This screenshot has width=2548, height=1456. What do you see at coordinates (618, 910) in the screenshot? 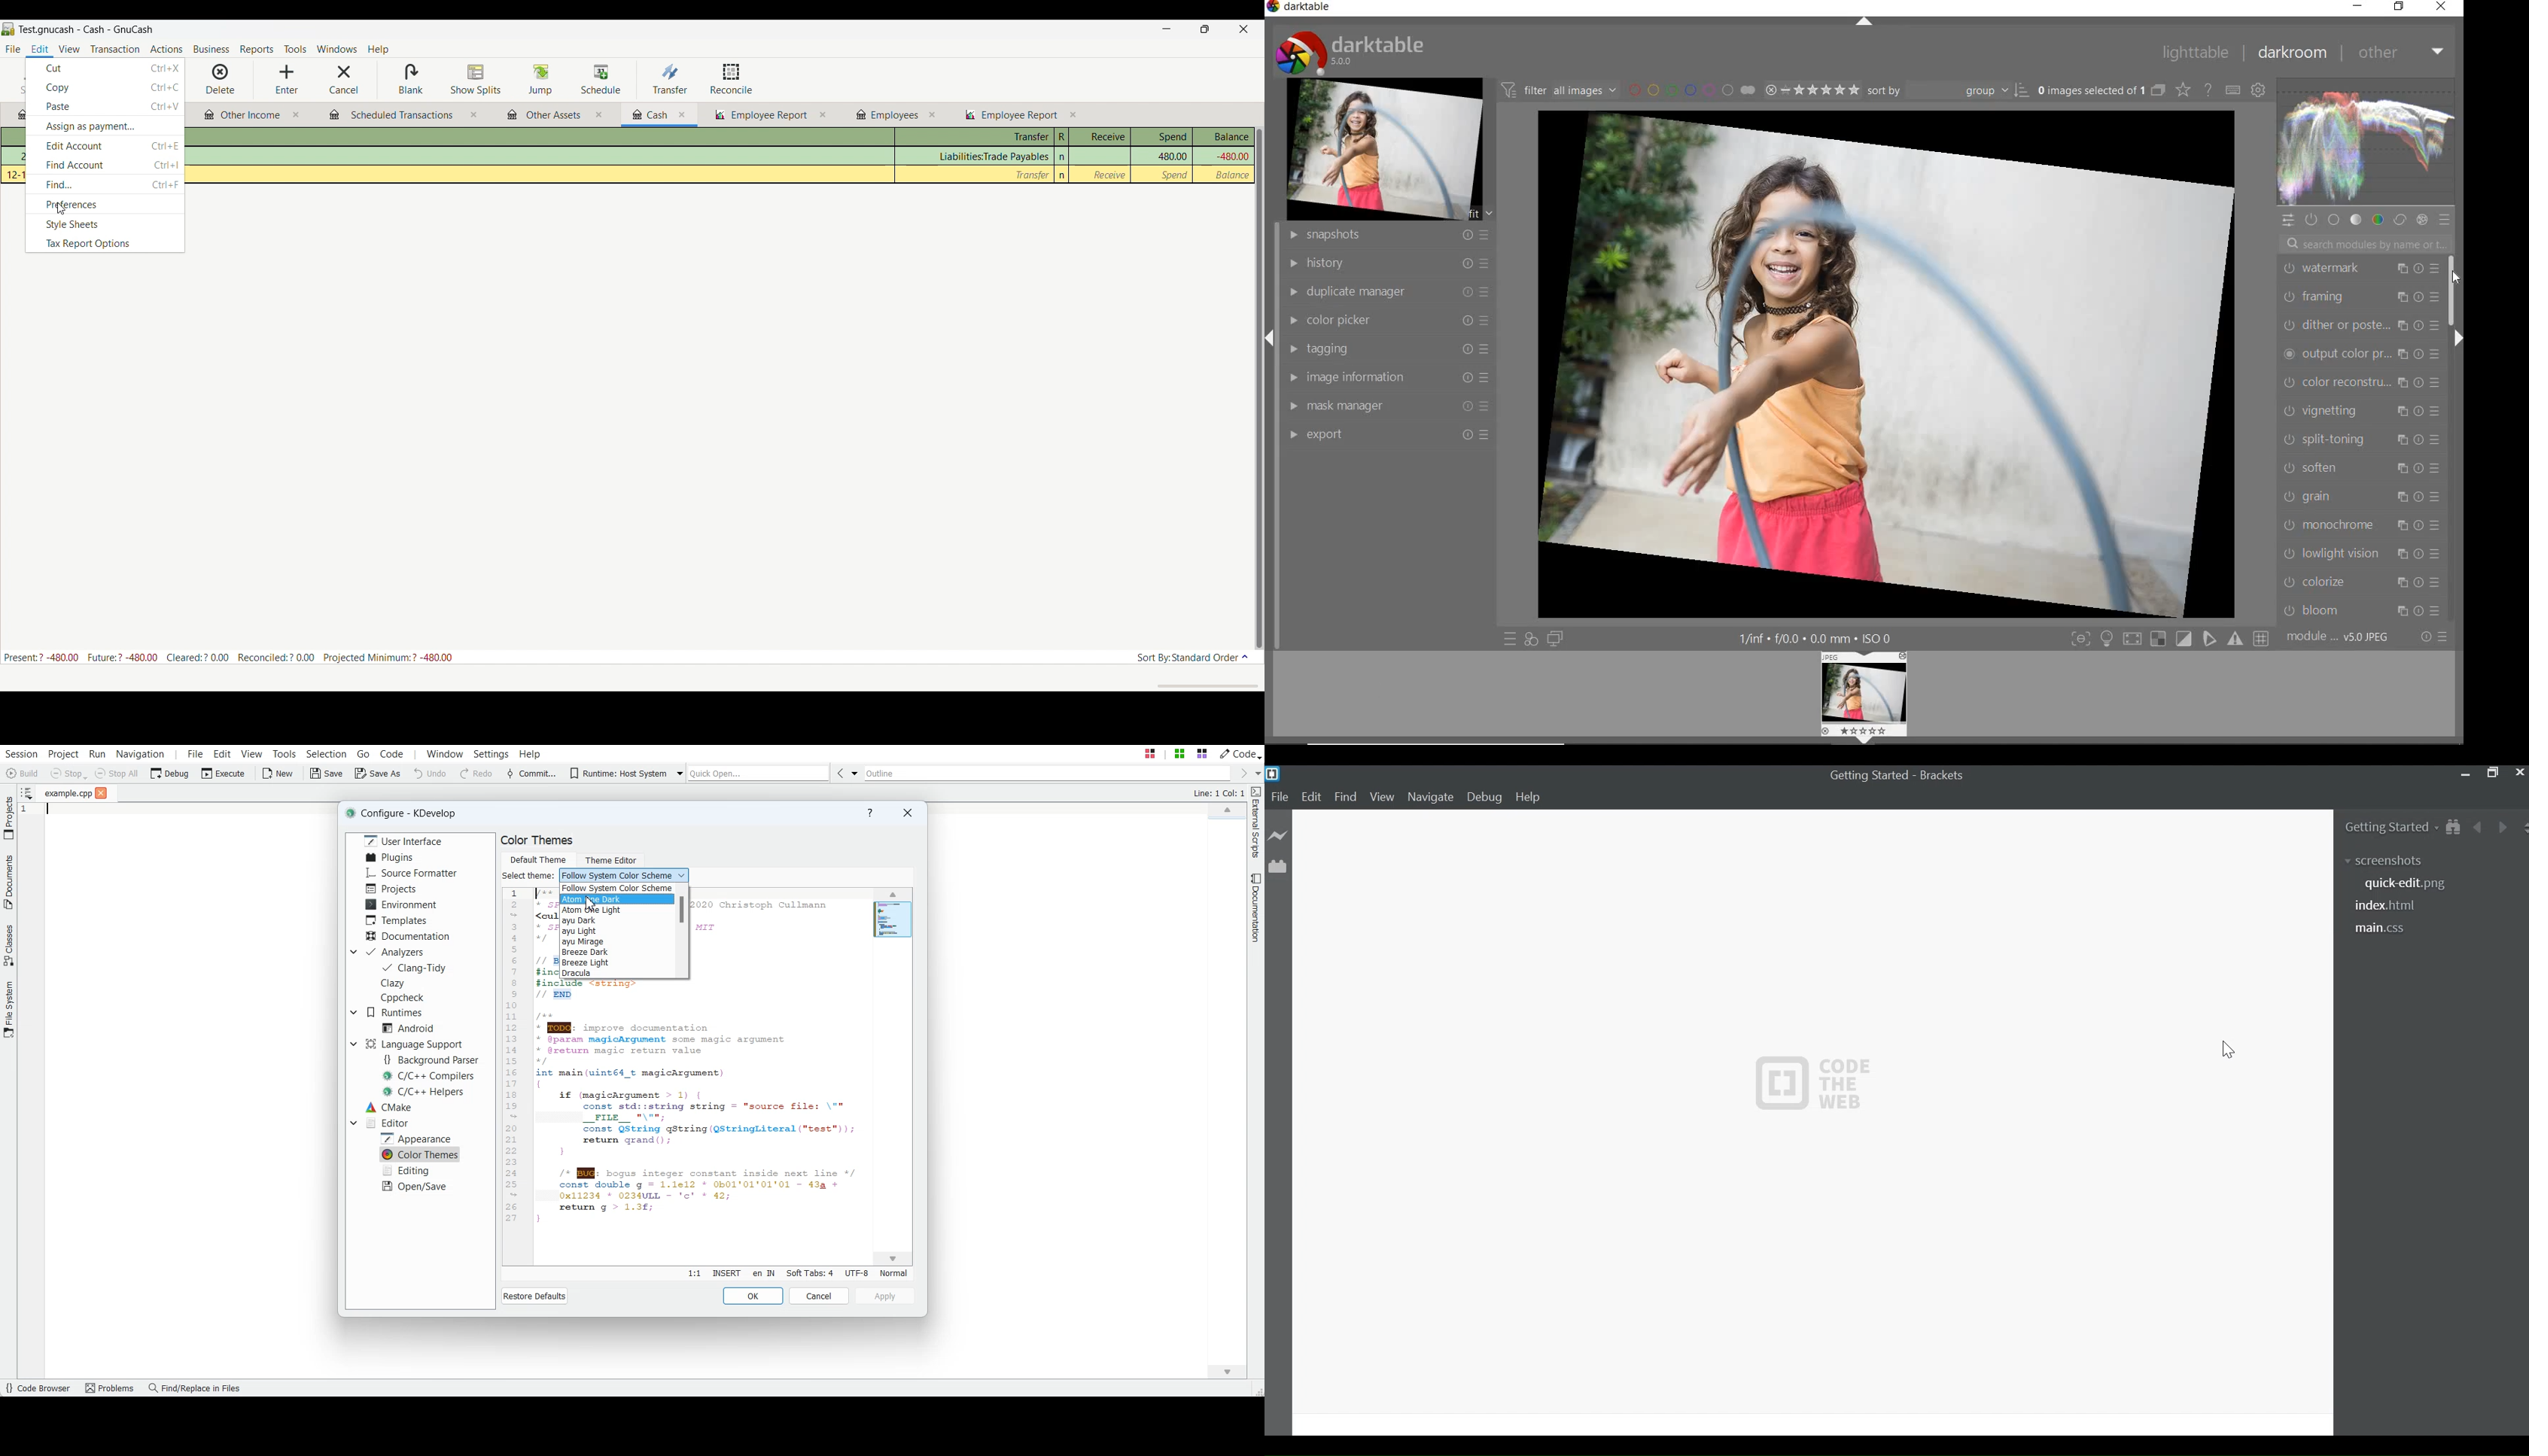
I see `Atom one Light` at bounding box center [618, 910].